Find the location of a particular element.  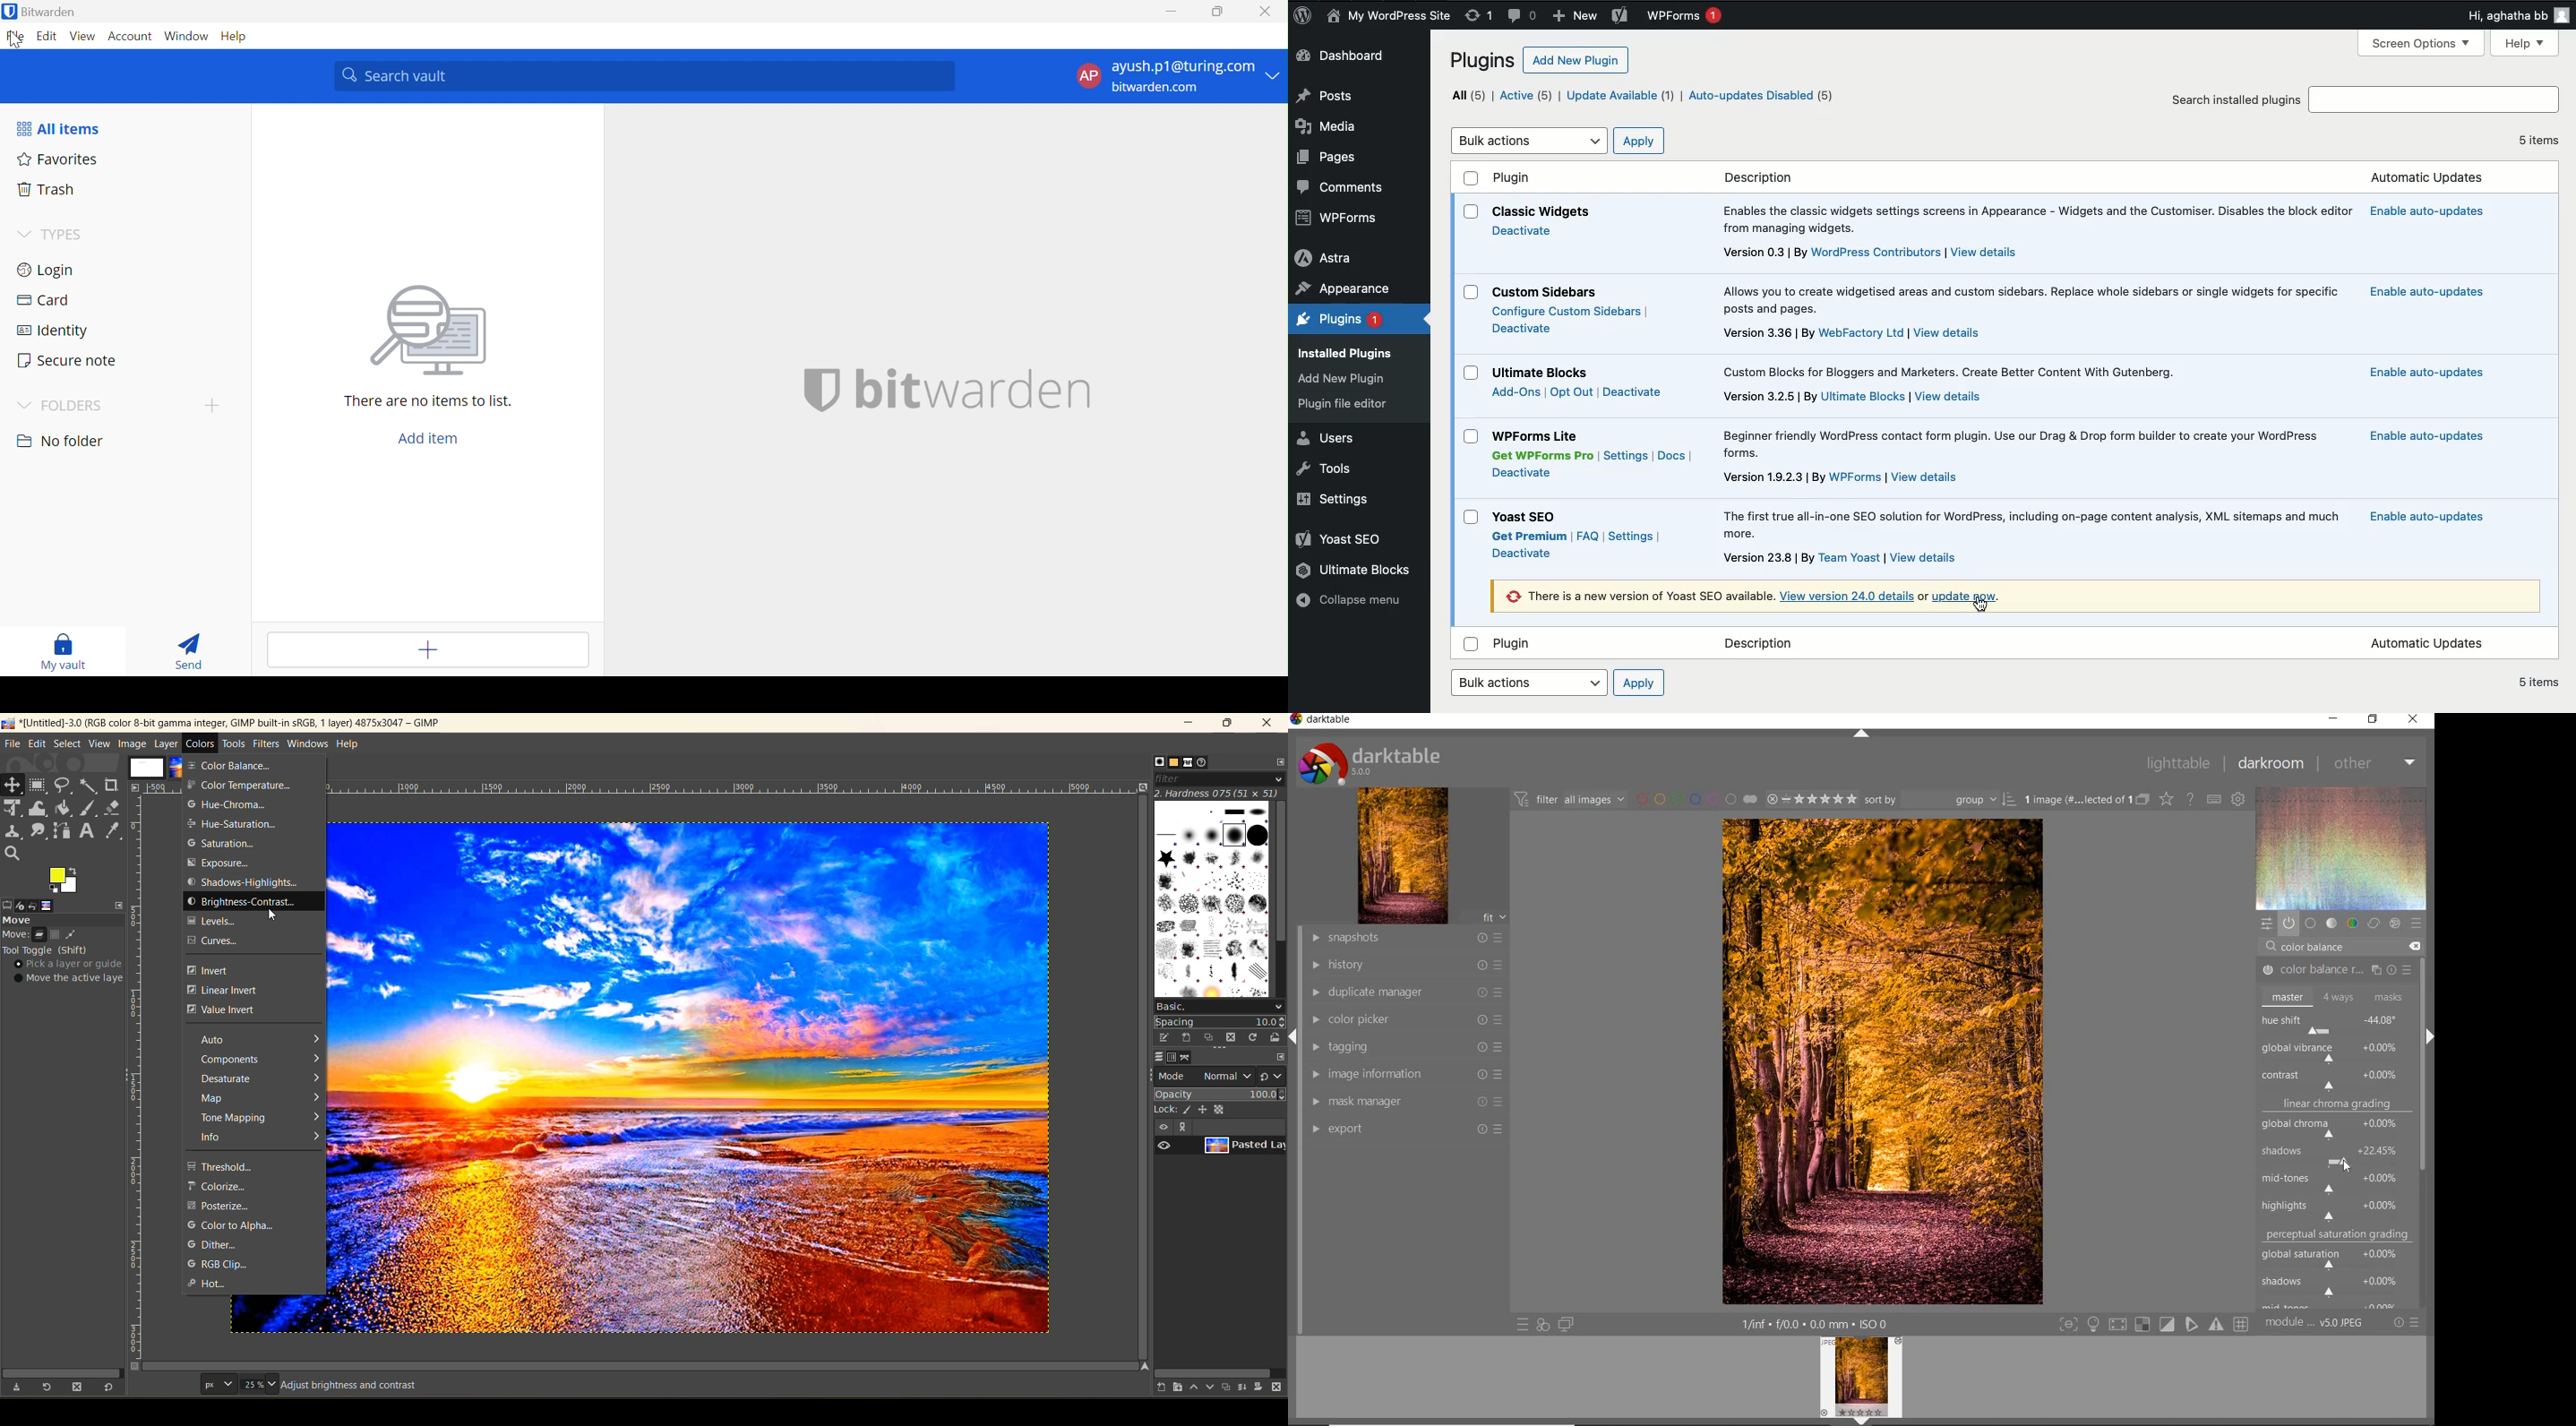

other is located at coordinates (2377, 764).